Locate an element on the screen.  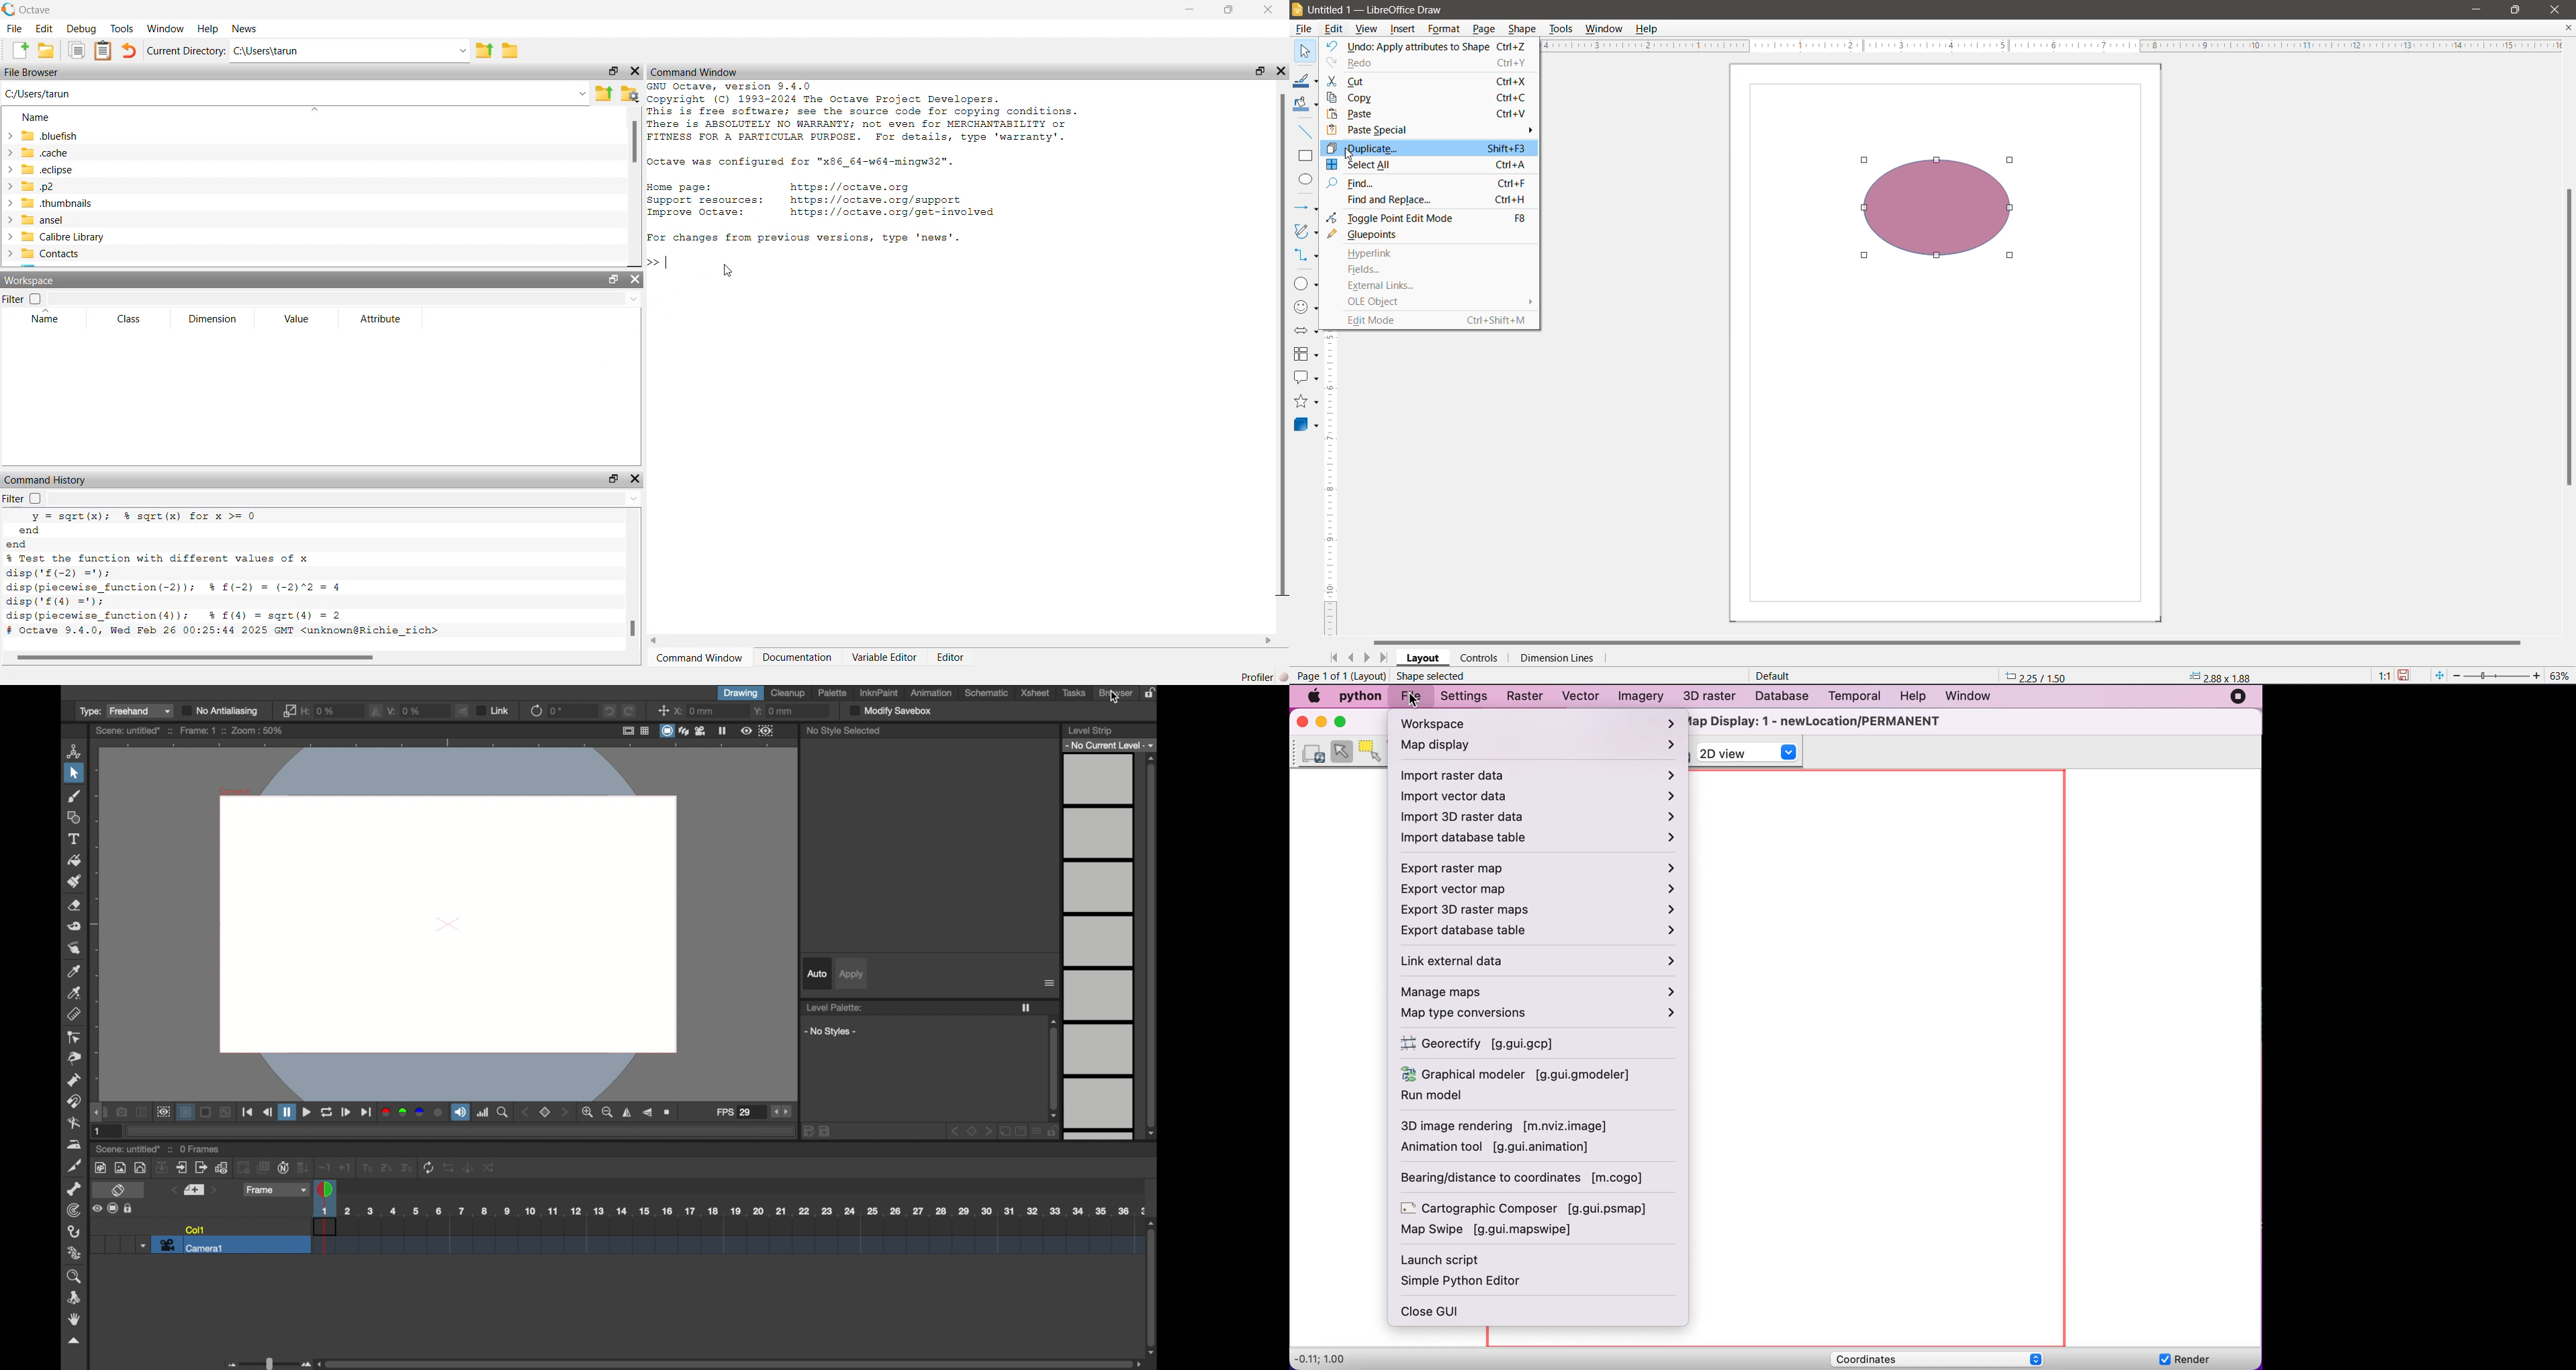
Scroll to previous page is located at coordinates (1352, 658).